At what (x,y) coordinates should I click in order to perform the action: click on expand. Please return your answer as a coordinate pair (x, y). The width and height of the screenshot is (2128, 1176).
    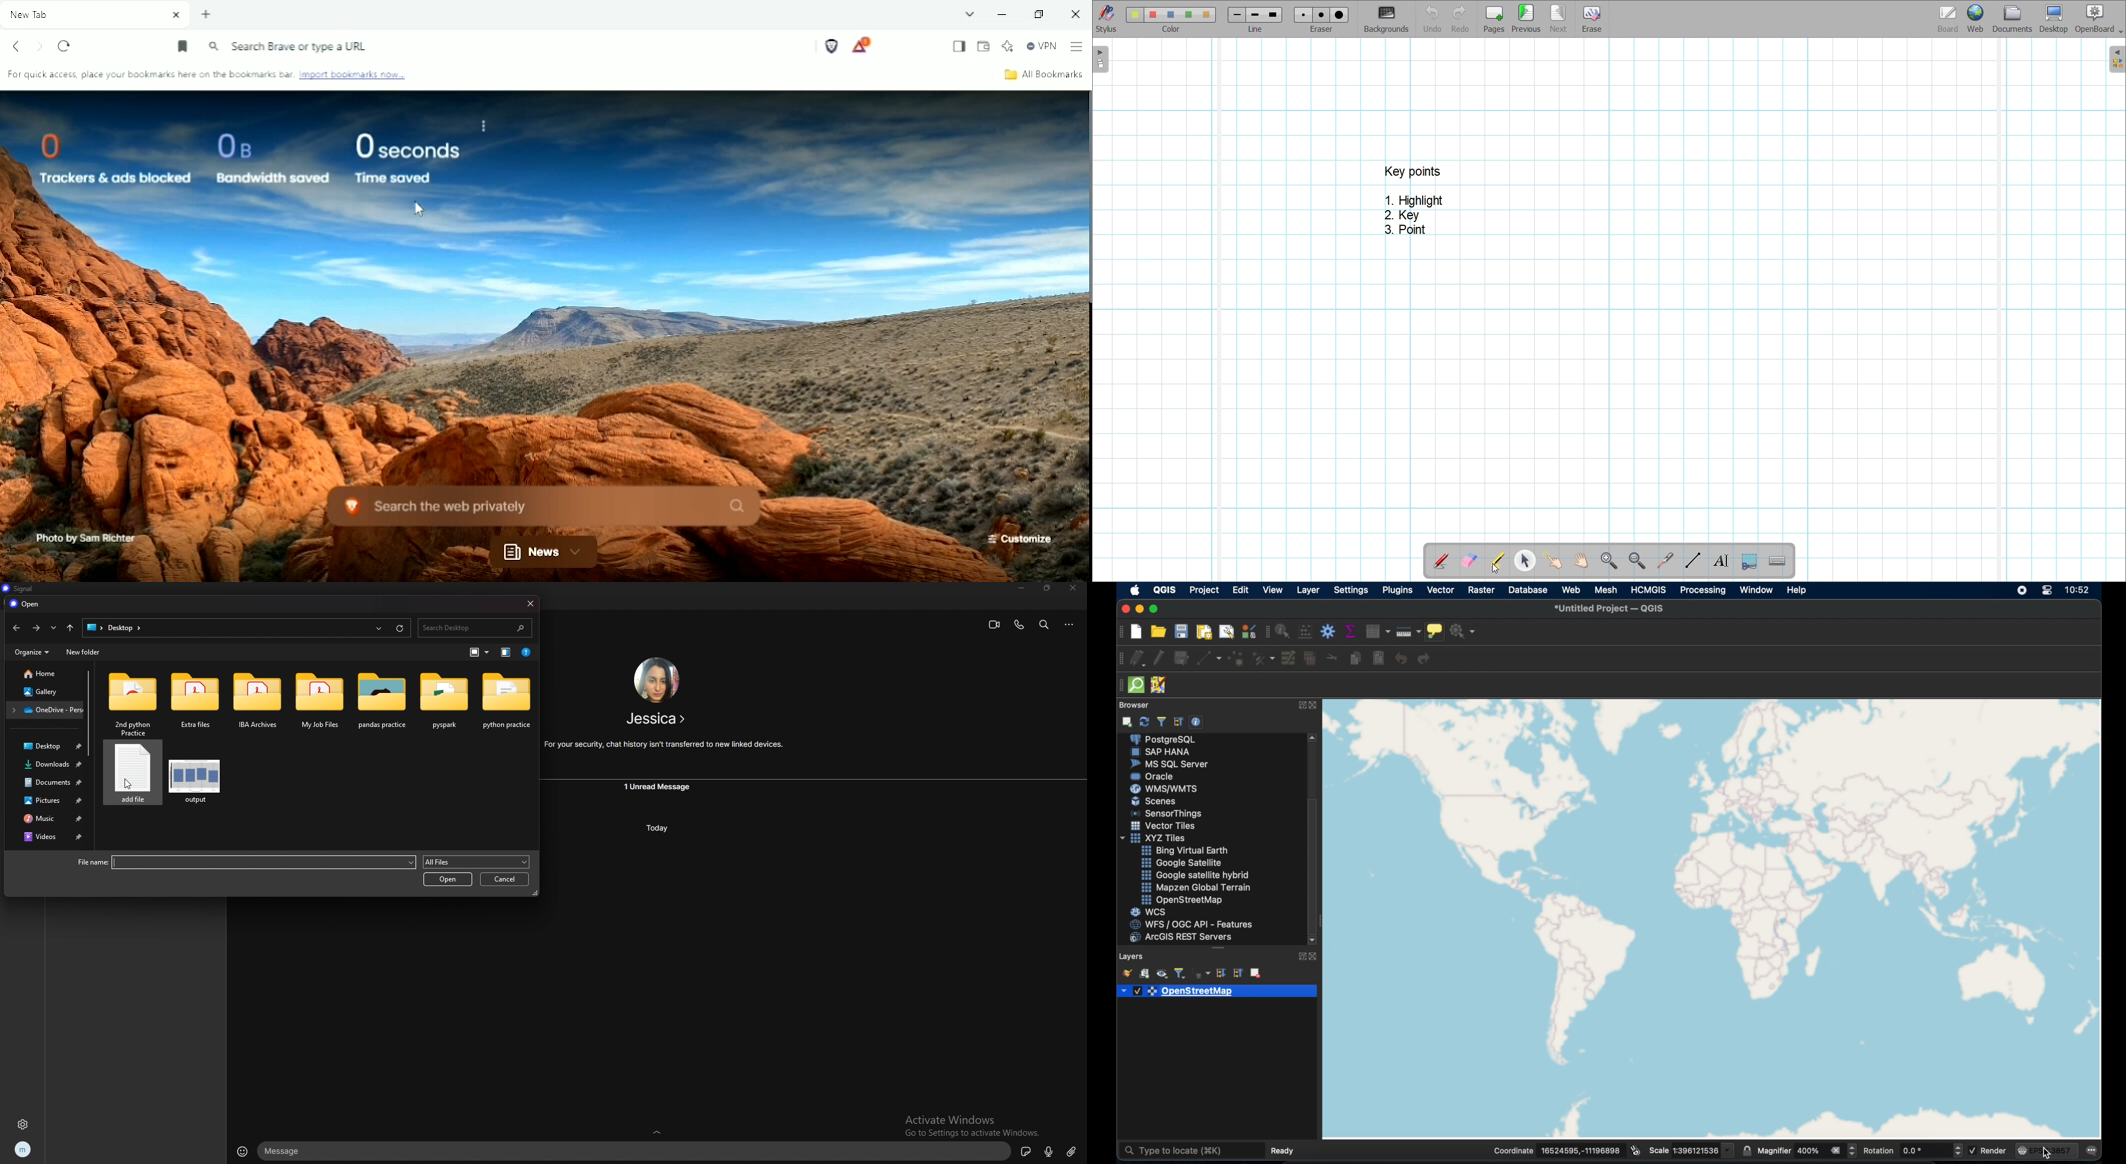
    Looking at the image, I should click on (1300, 705).